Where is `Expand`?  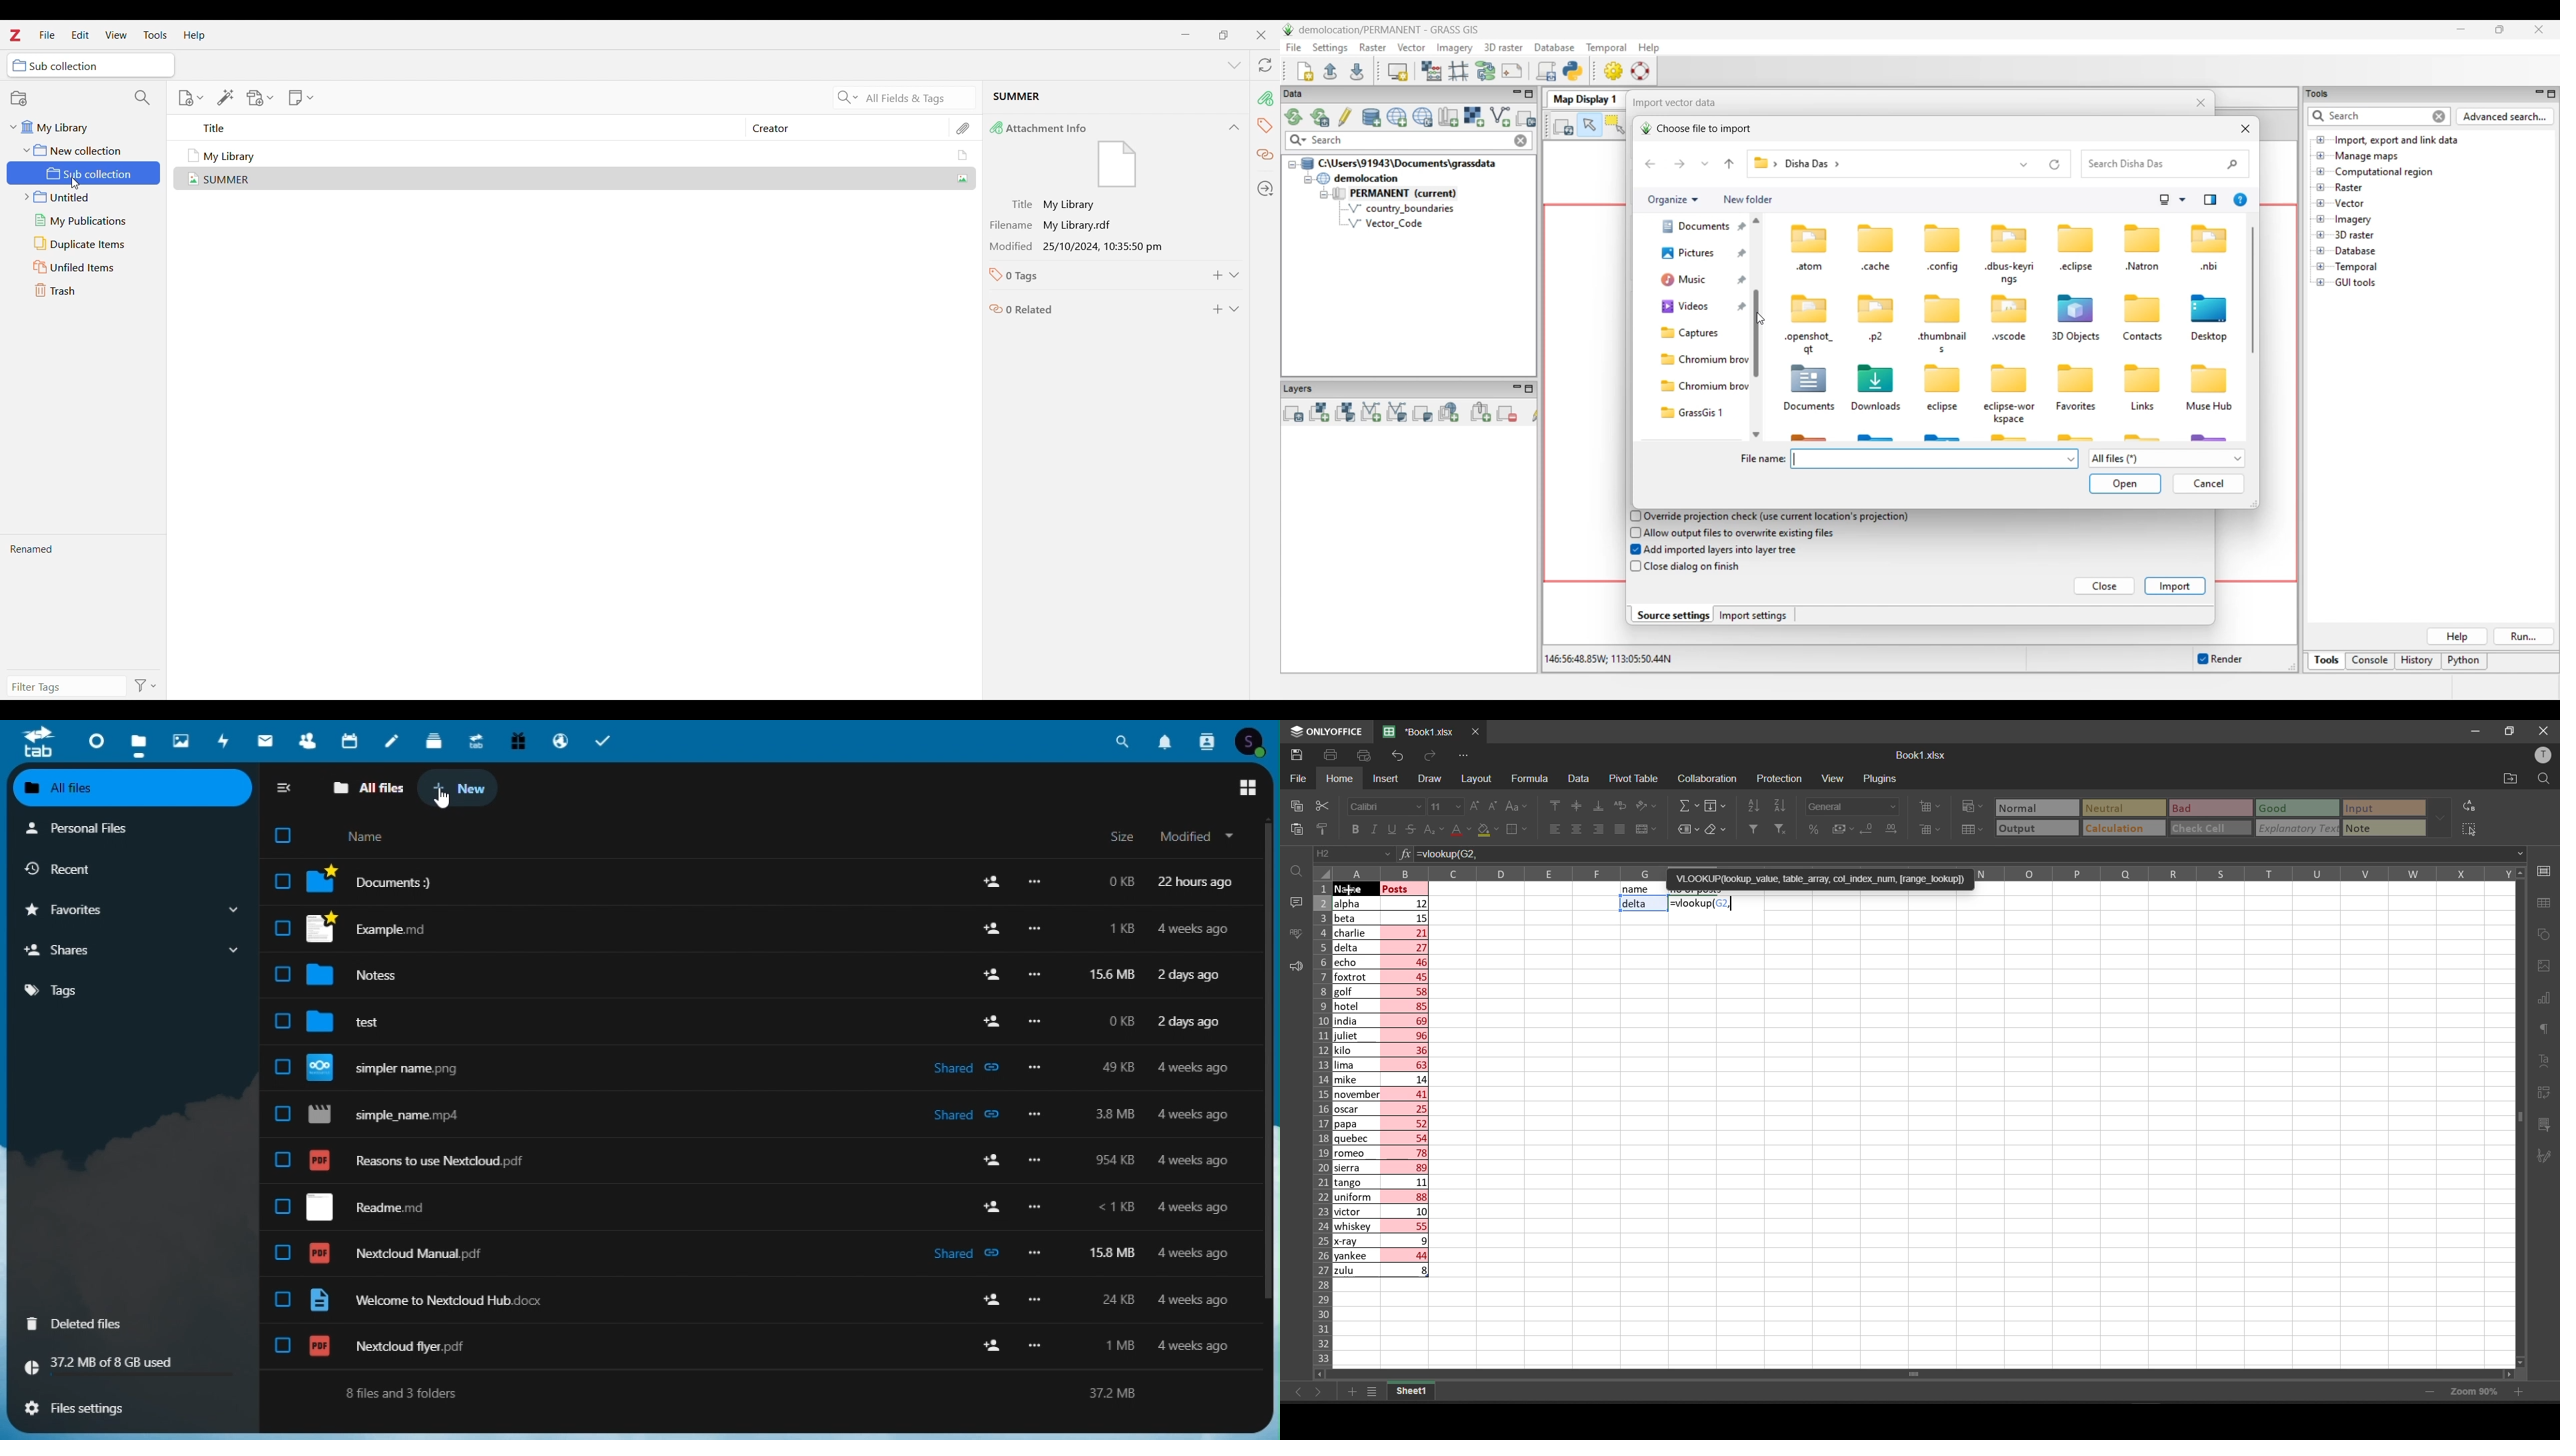 Expand is located at coordinates (1235, 275).